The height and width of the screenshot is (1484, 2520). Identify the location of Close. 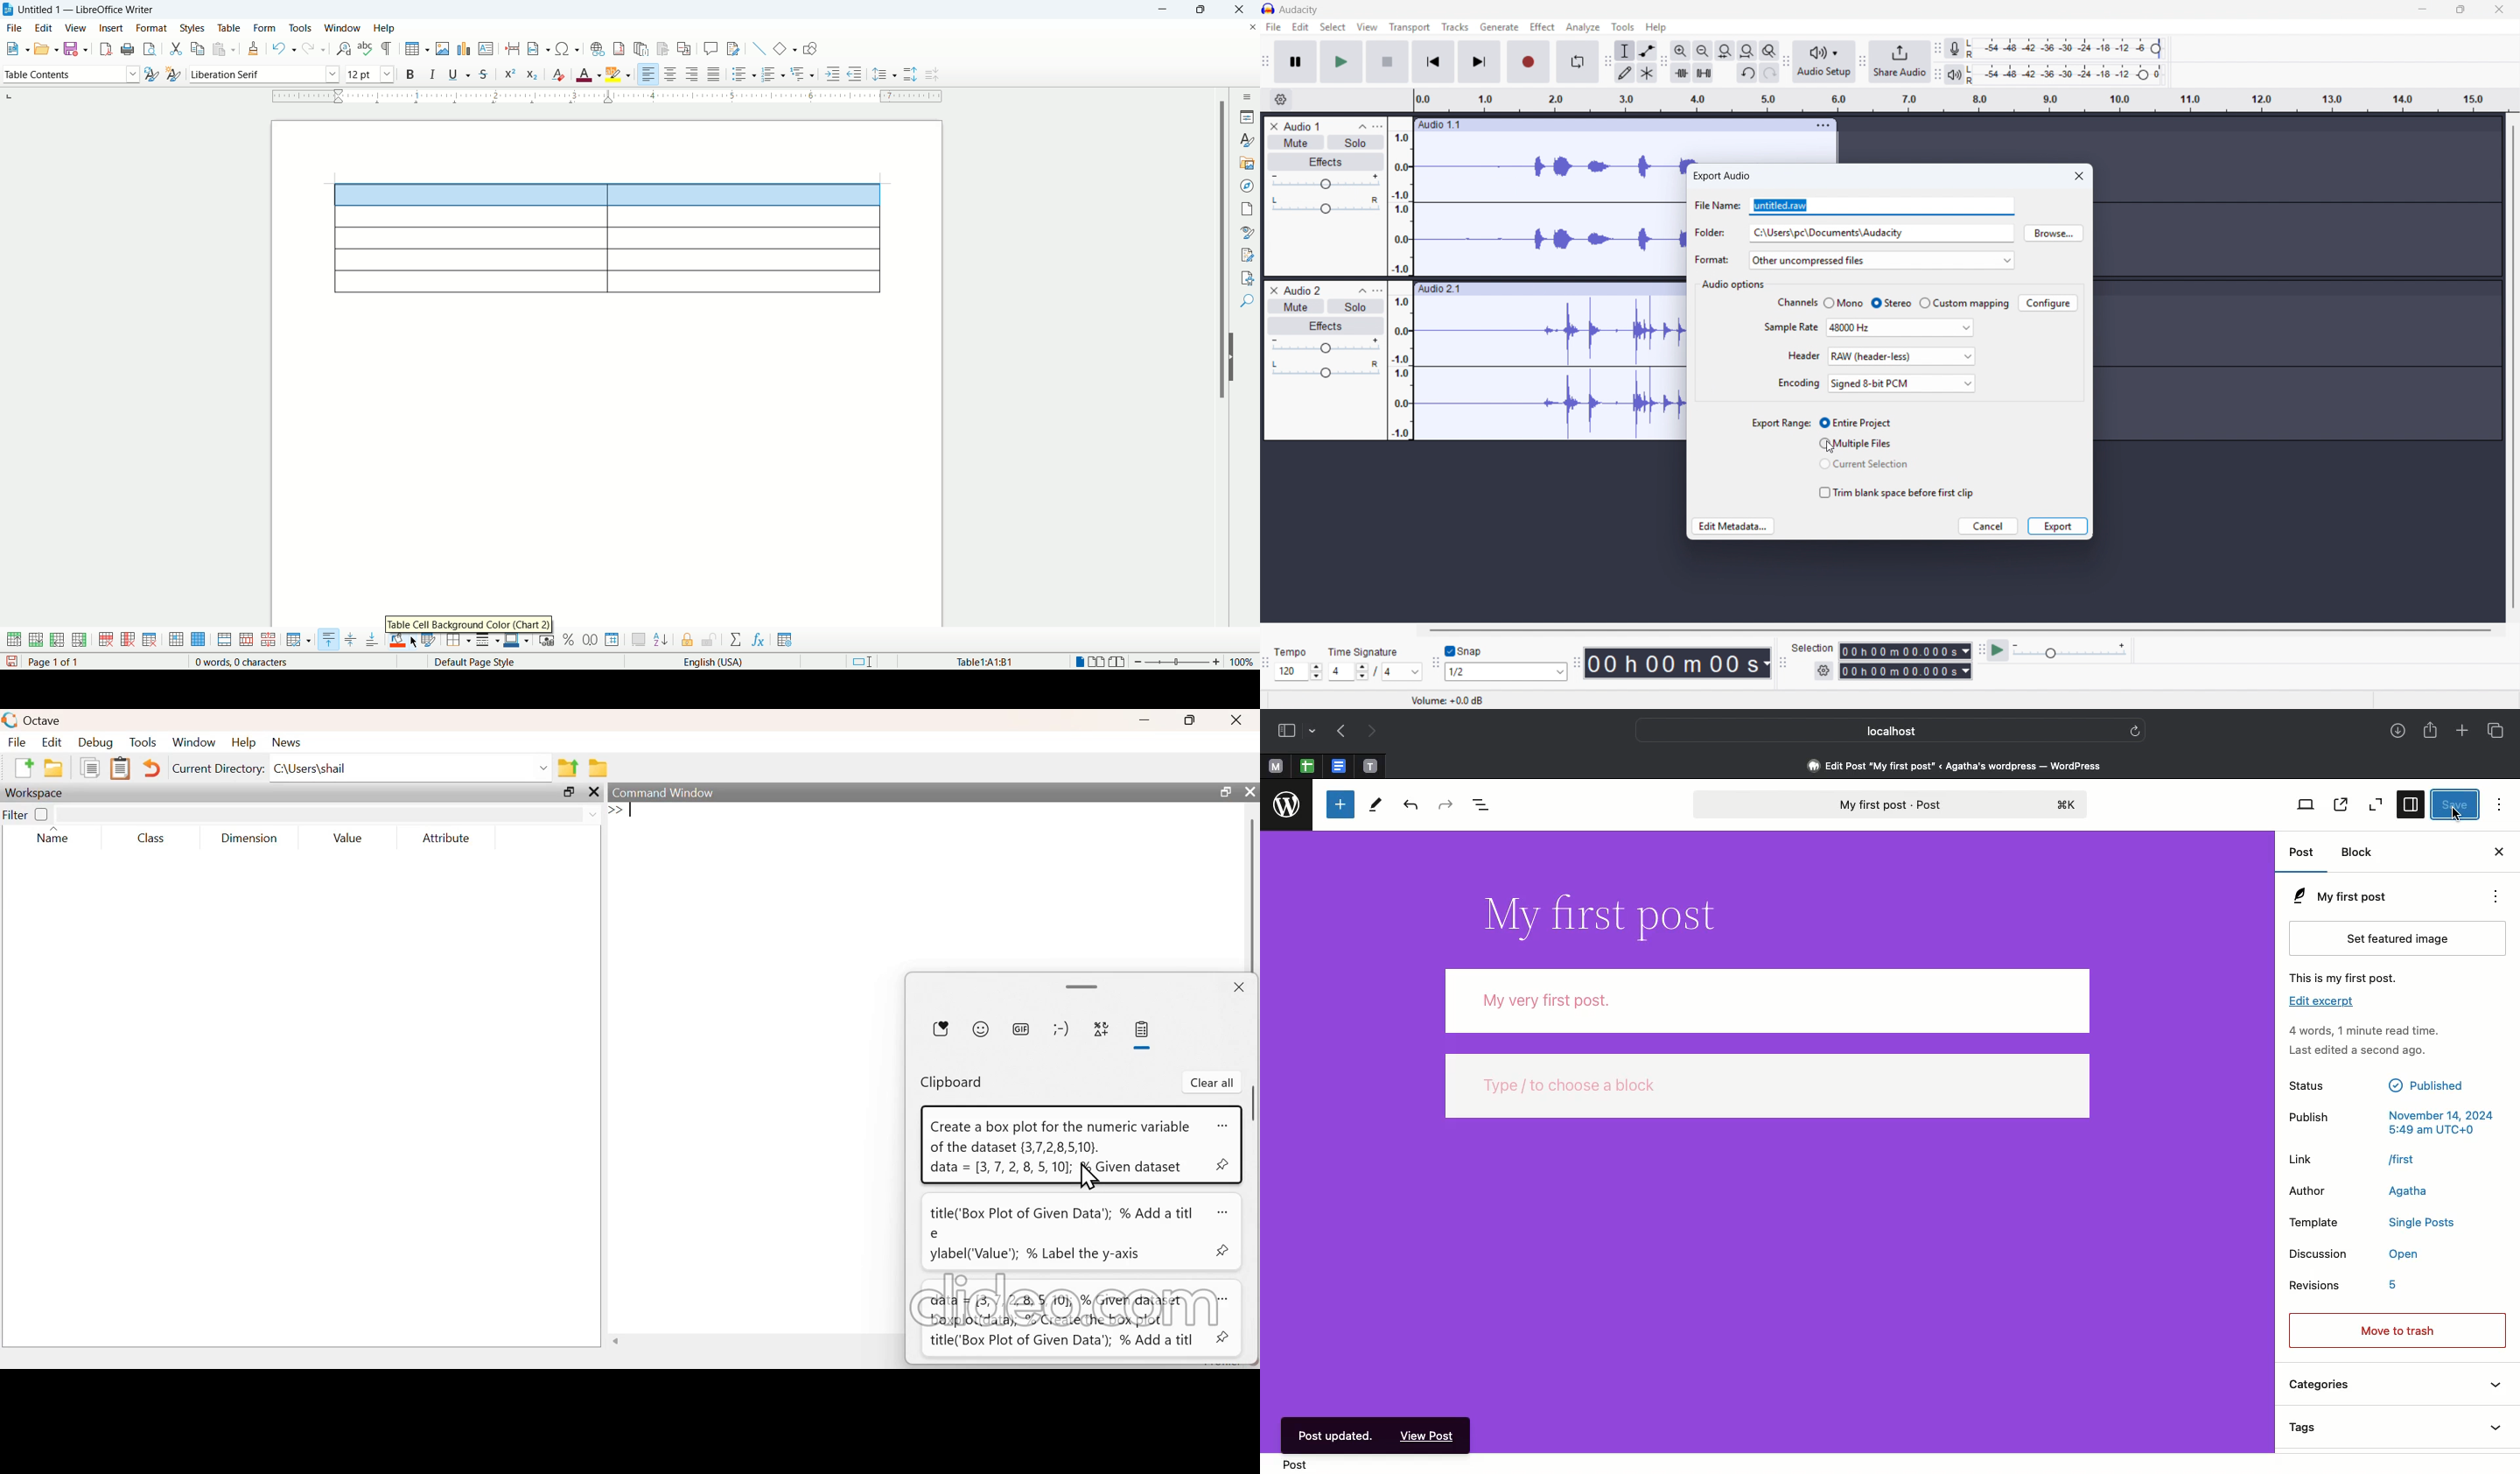
(2497, 853).